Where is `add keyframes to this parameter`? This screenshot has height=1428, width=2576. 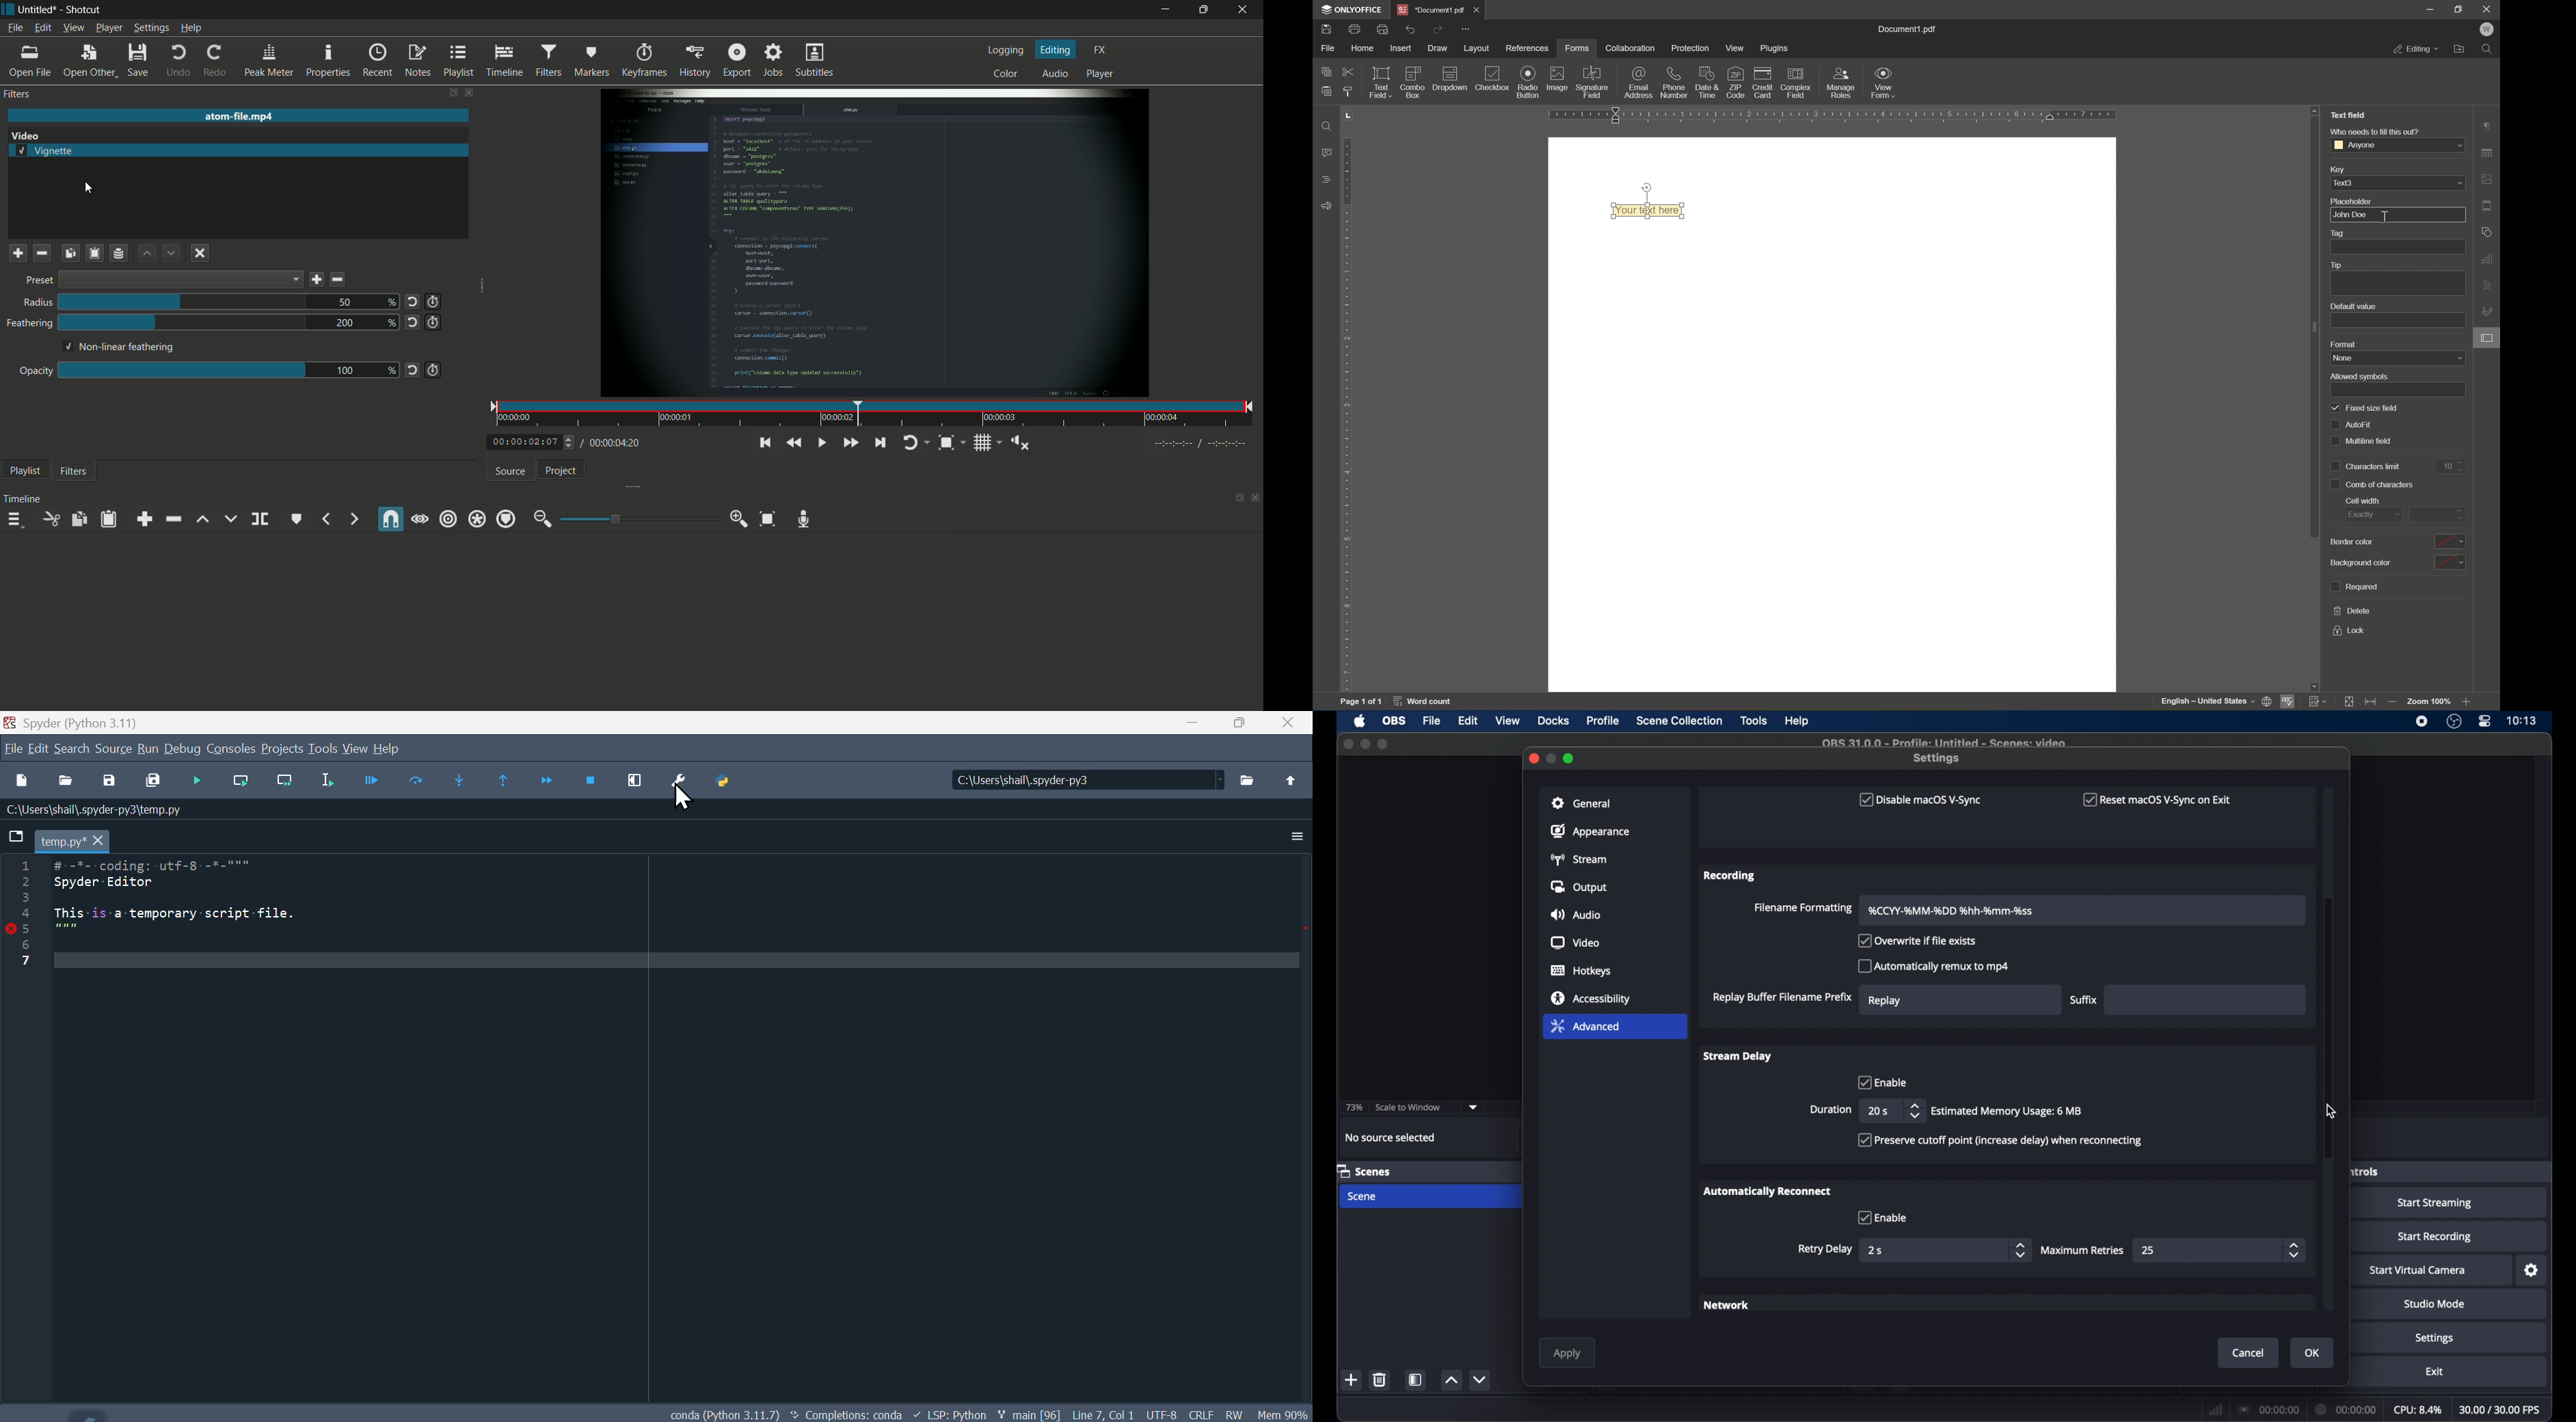 add keyframes to this parameter is located at coordinates (433, 323).